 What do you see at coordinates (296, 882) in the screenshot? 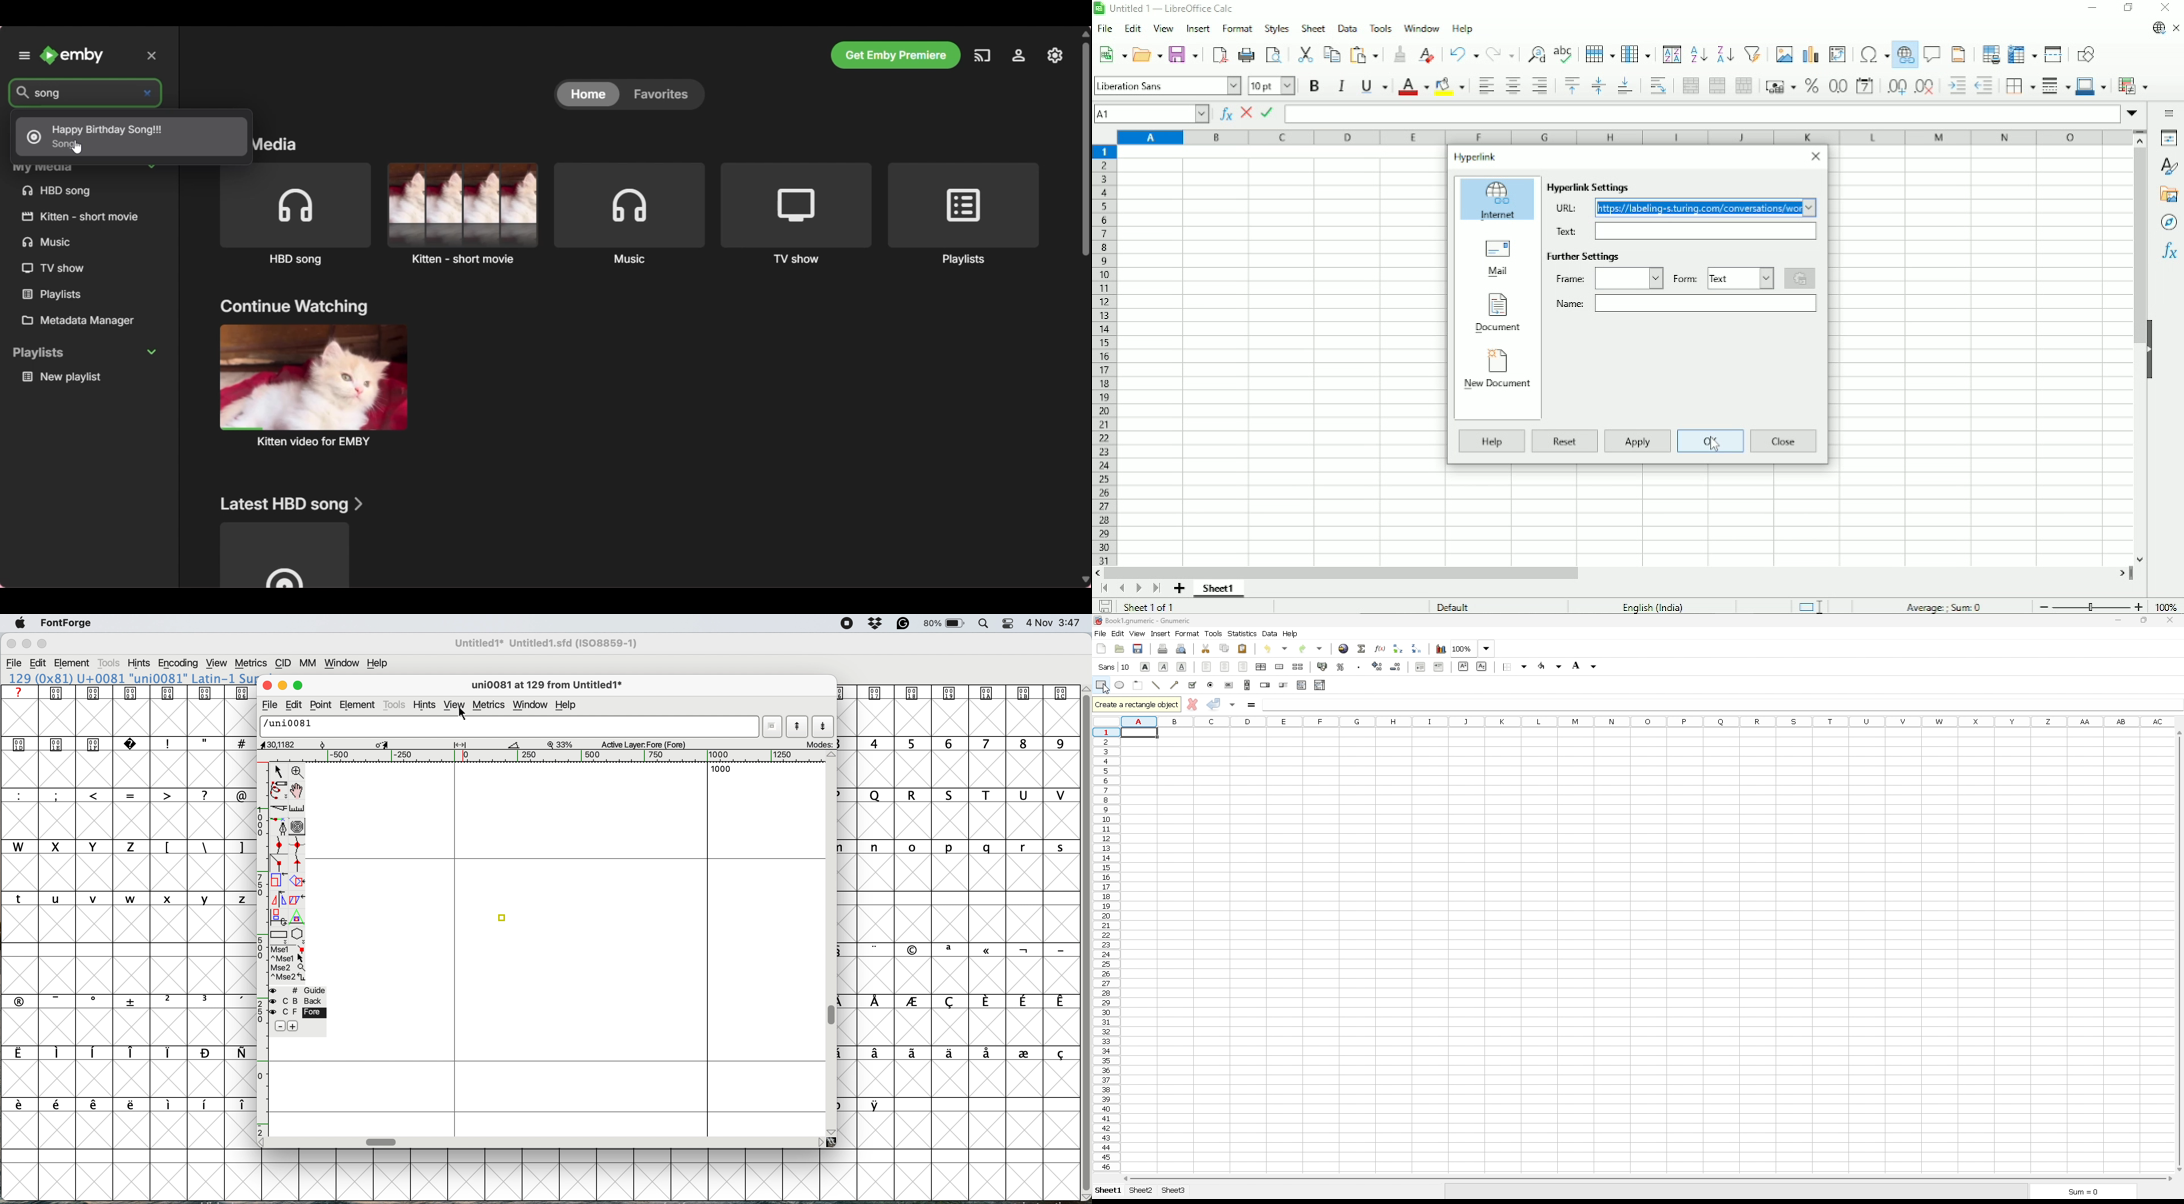
I see `rotate the selection` at bounding box center [296, 882].